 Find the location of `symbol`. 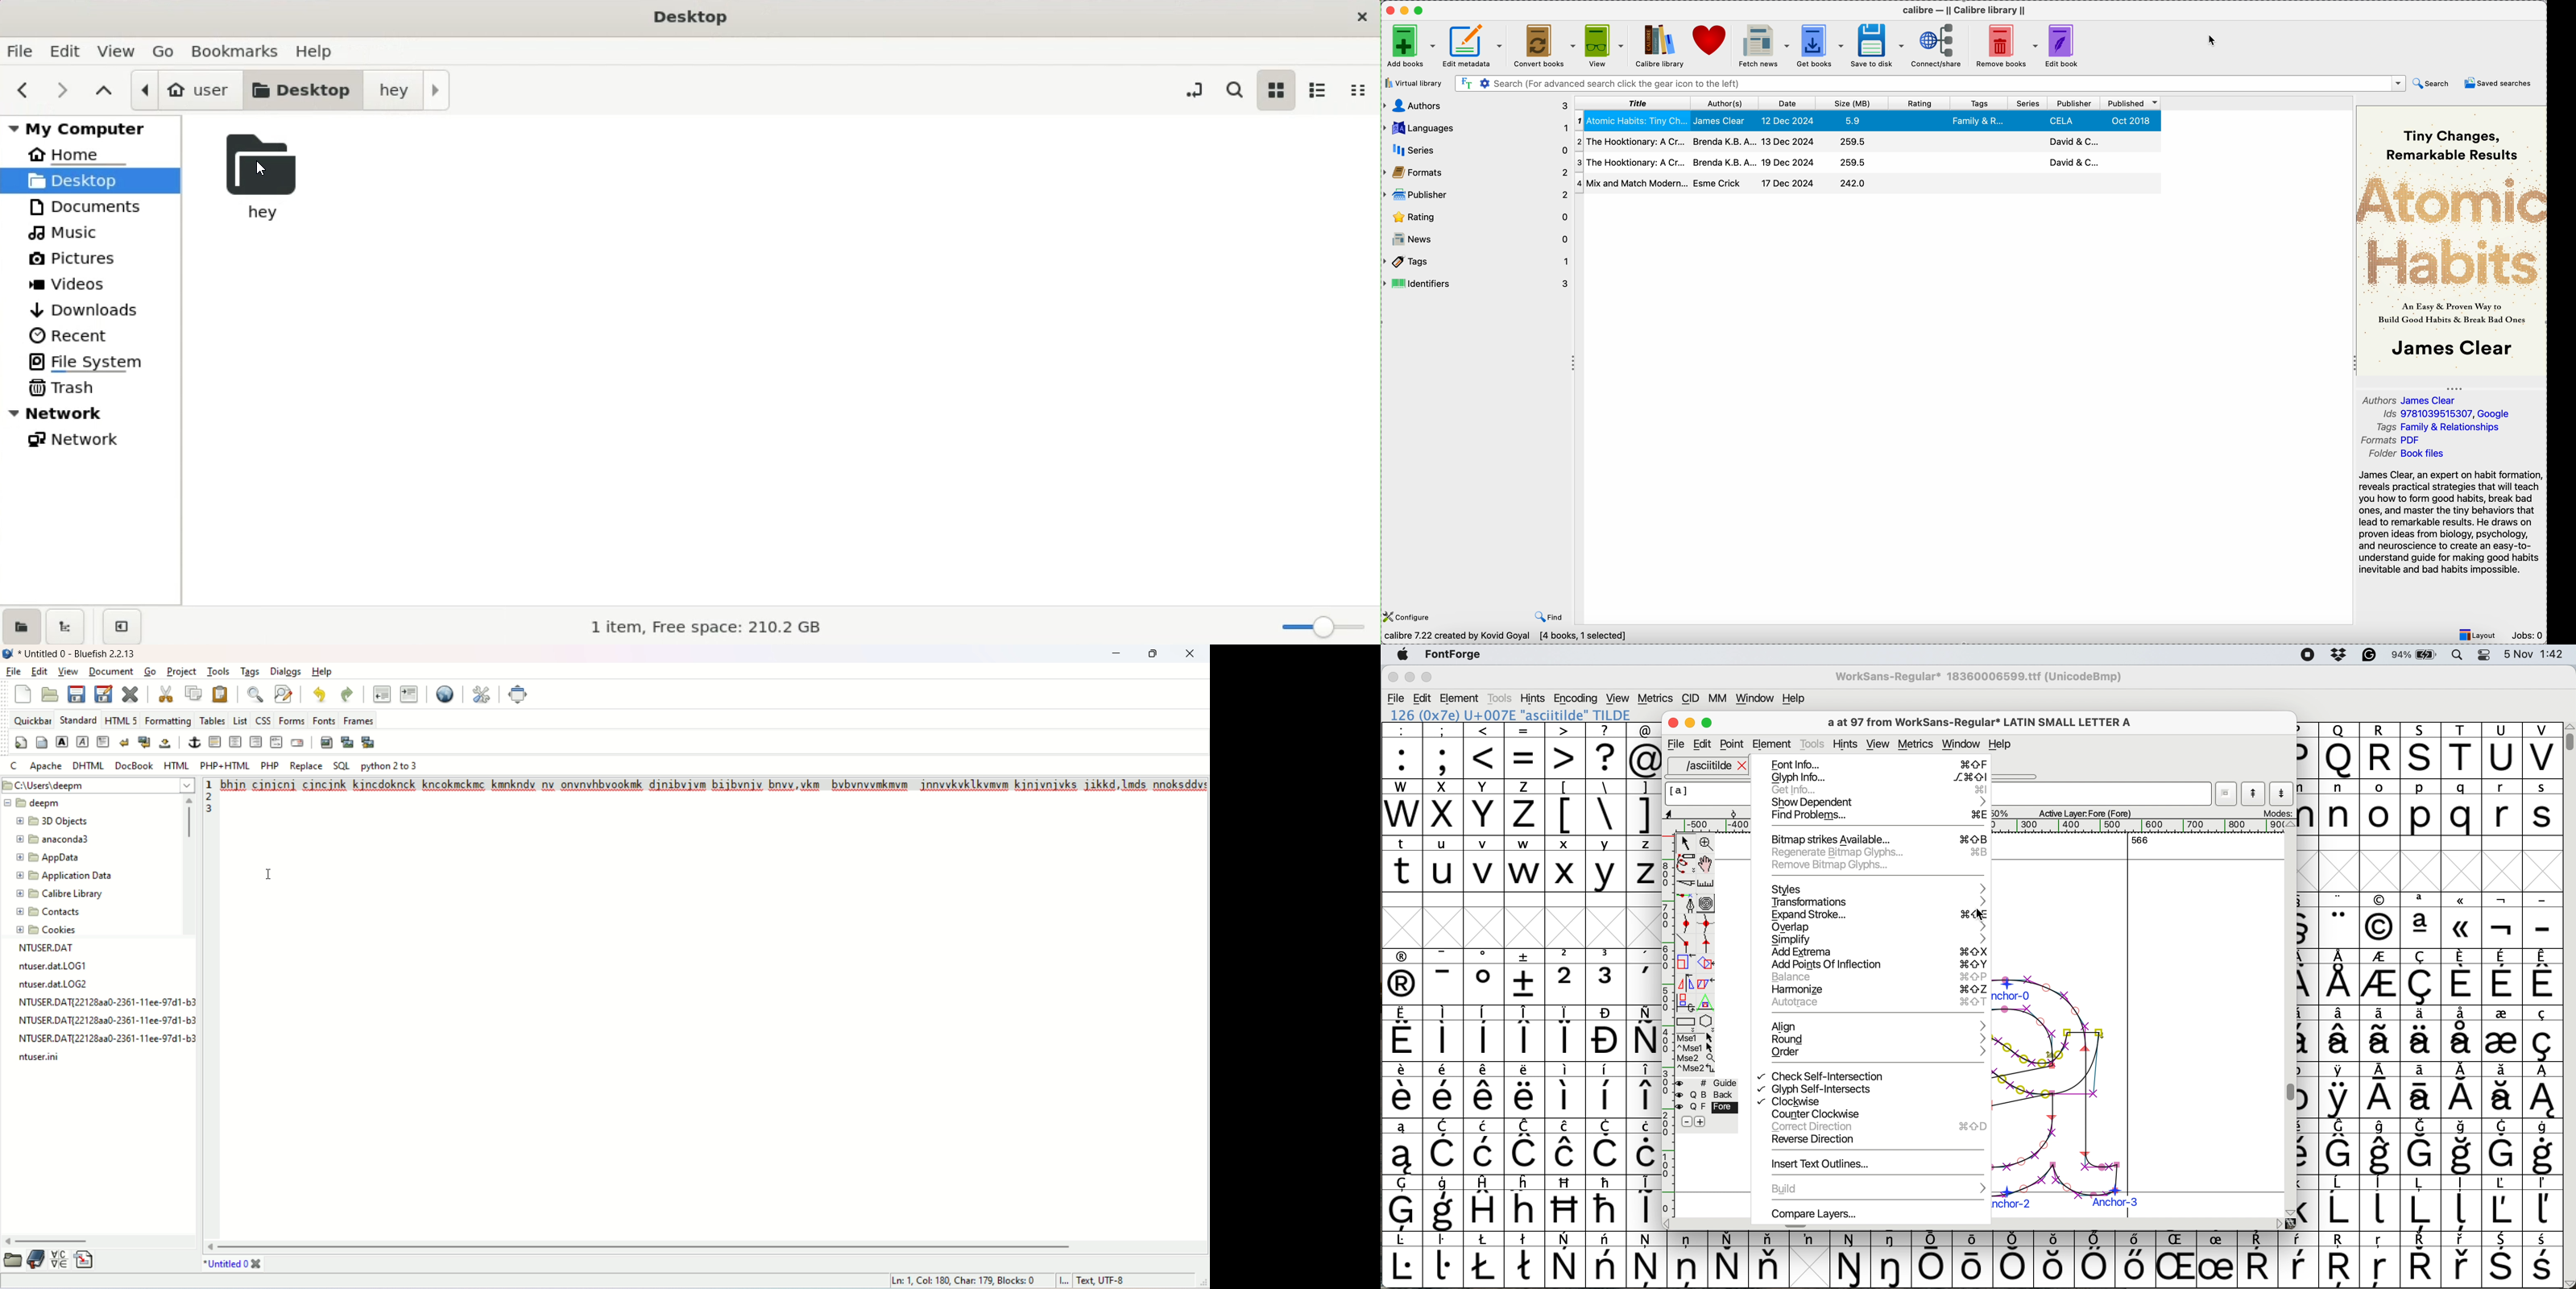

symbol is located at coordinates (1608, 976).